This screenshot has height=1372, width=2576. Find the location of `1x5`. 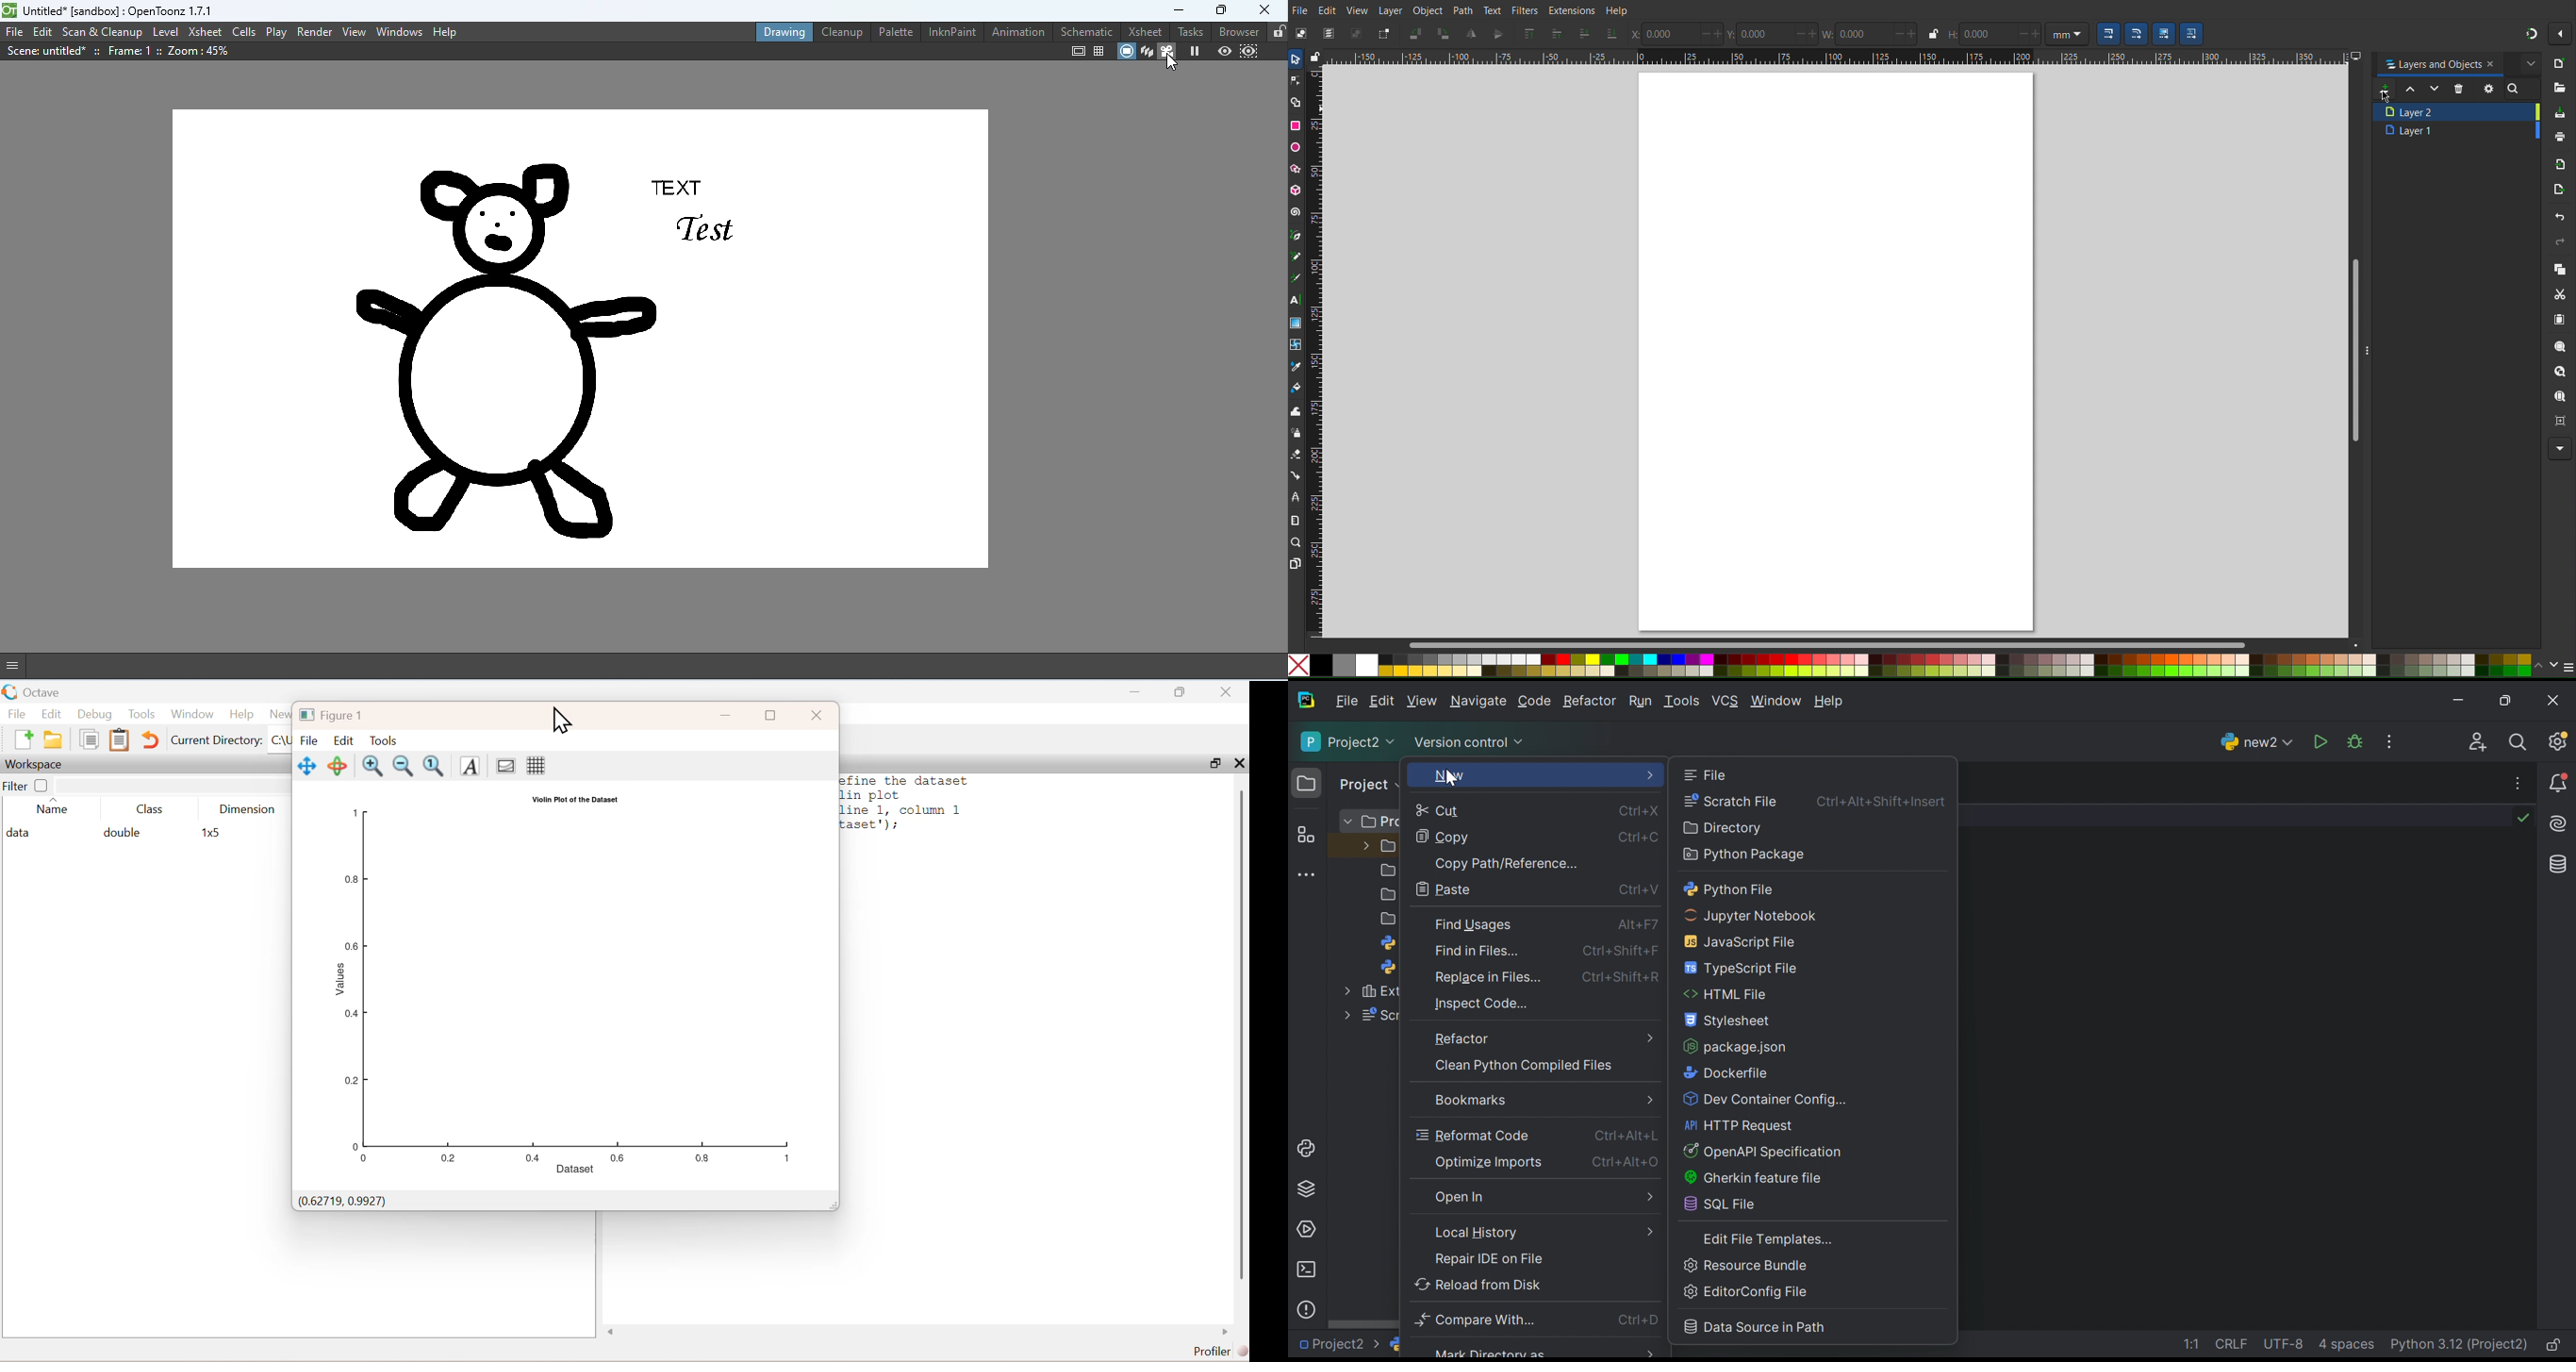

1x5 is located at coordinates (213, 833).